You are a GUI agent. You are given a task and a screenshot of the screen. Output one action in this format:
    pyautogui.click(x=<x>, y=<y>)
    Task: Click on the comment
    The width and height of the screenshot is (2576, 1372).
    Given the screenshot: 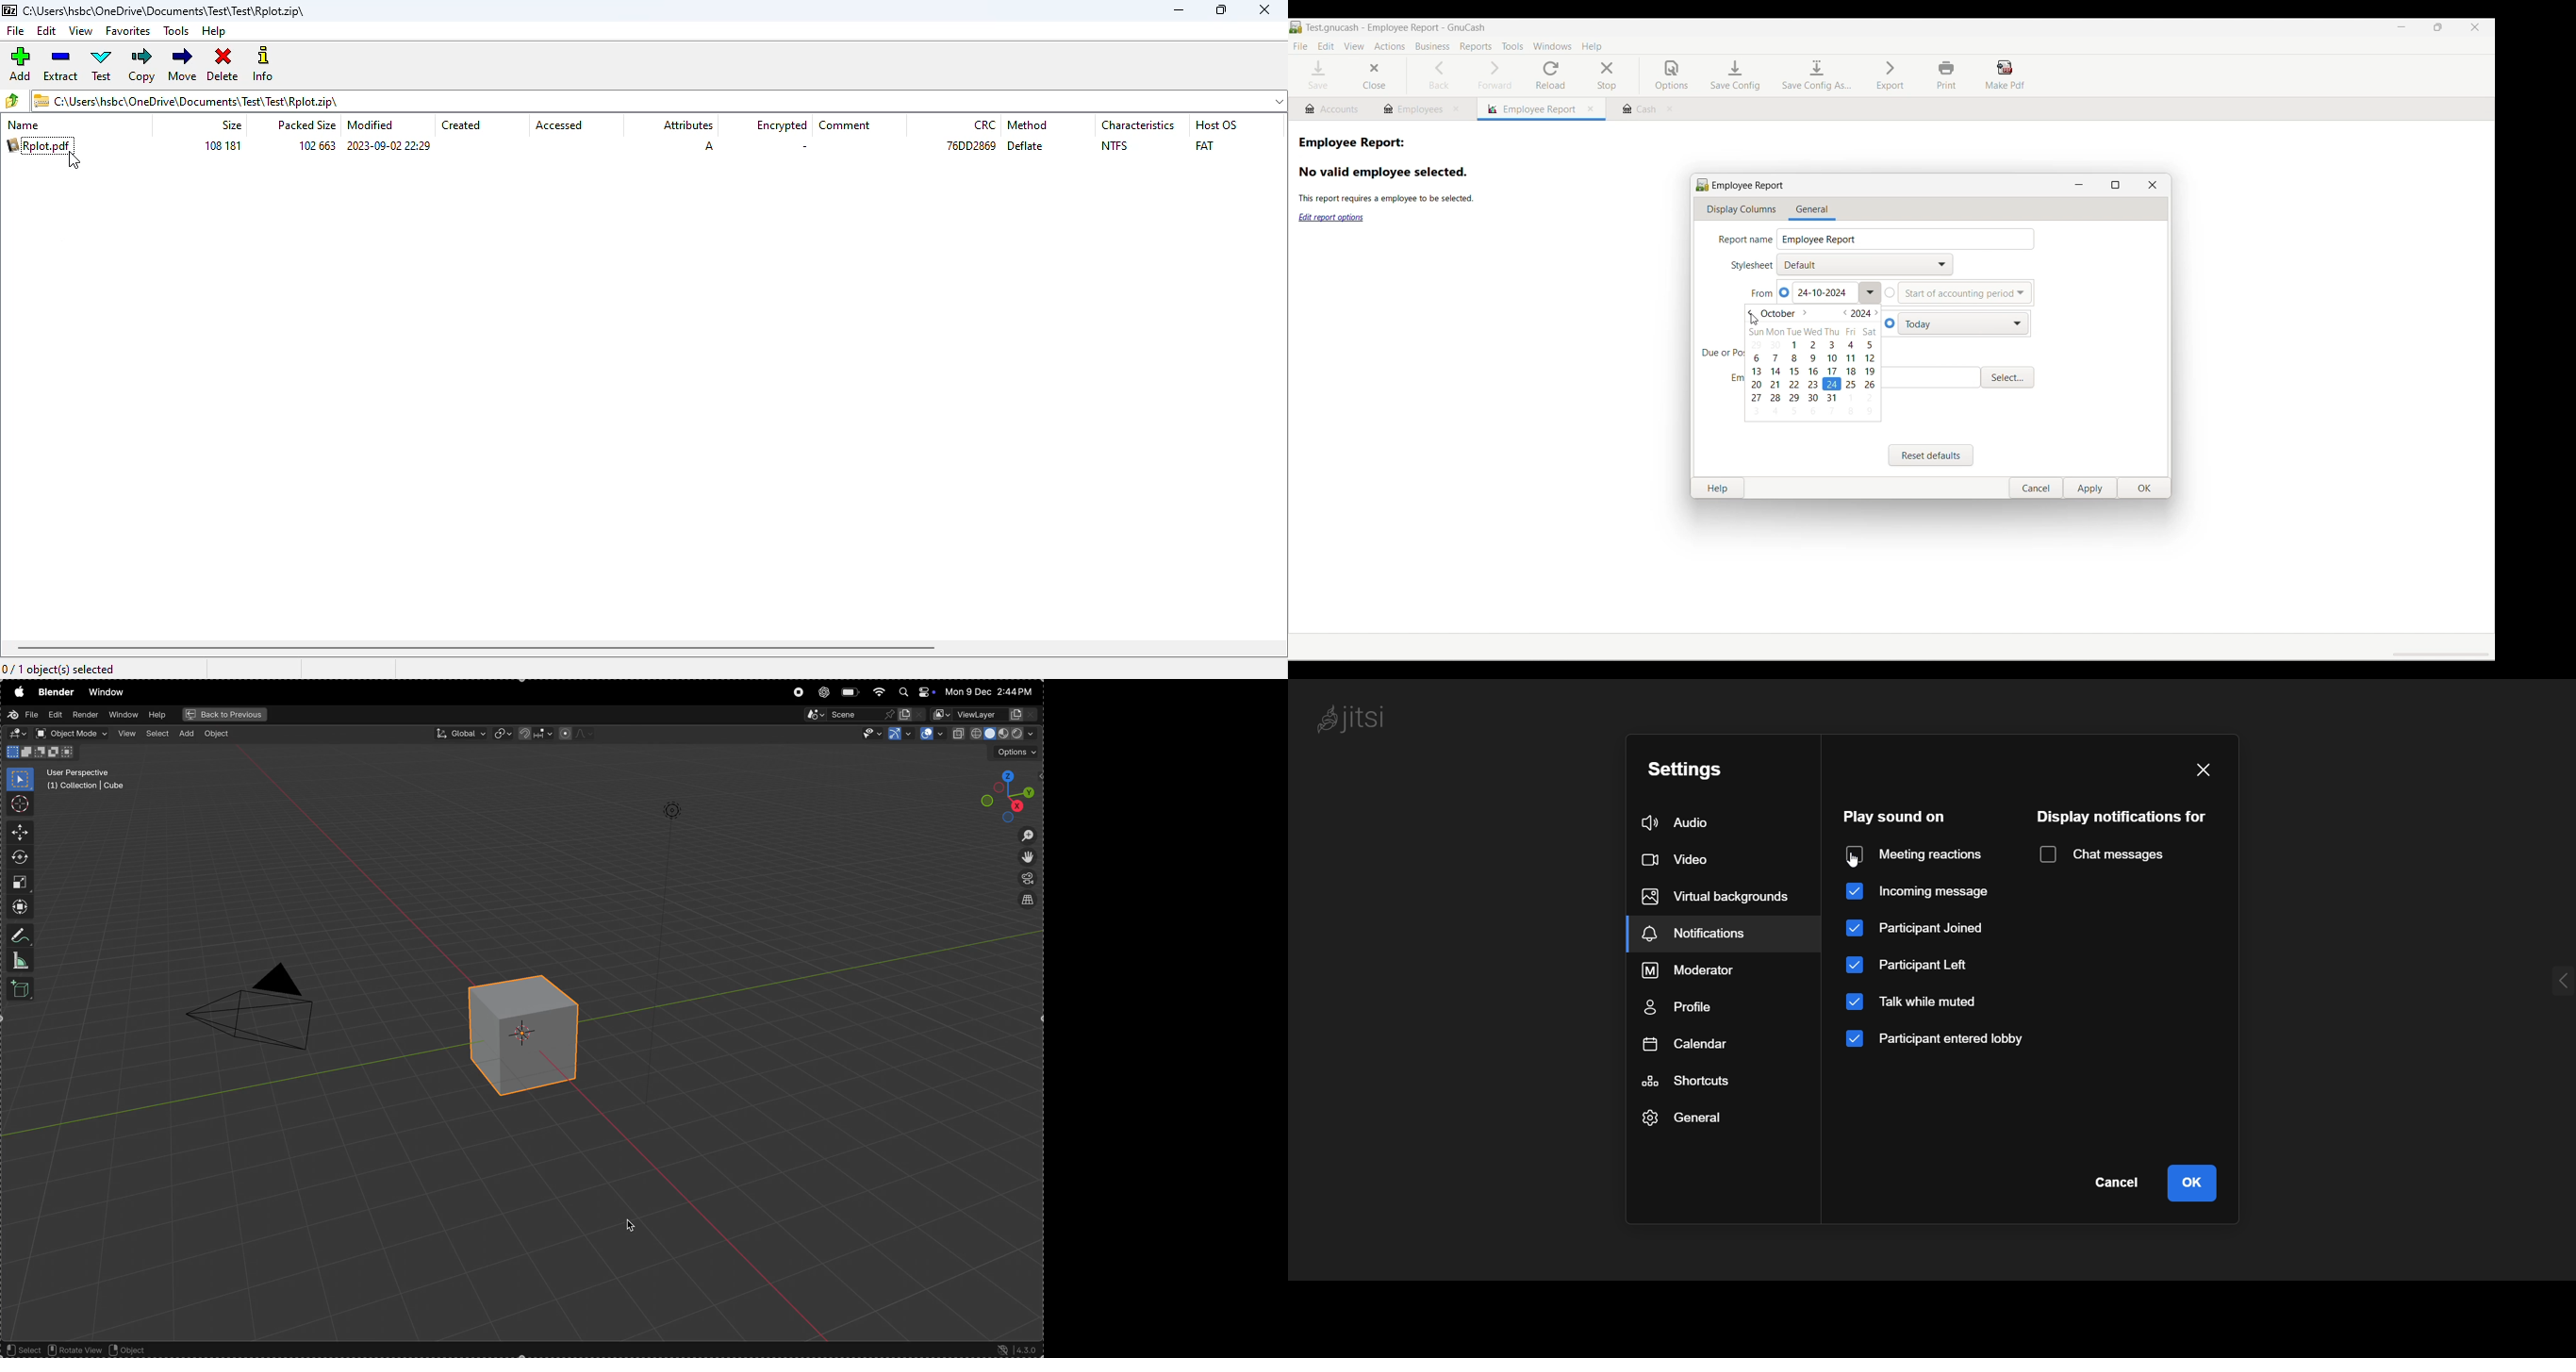 What is the action you would take?
    pyautogui.click(x=845, y=125)
    